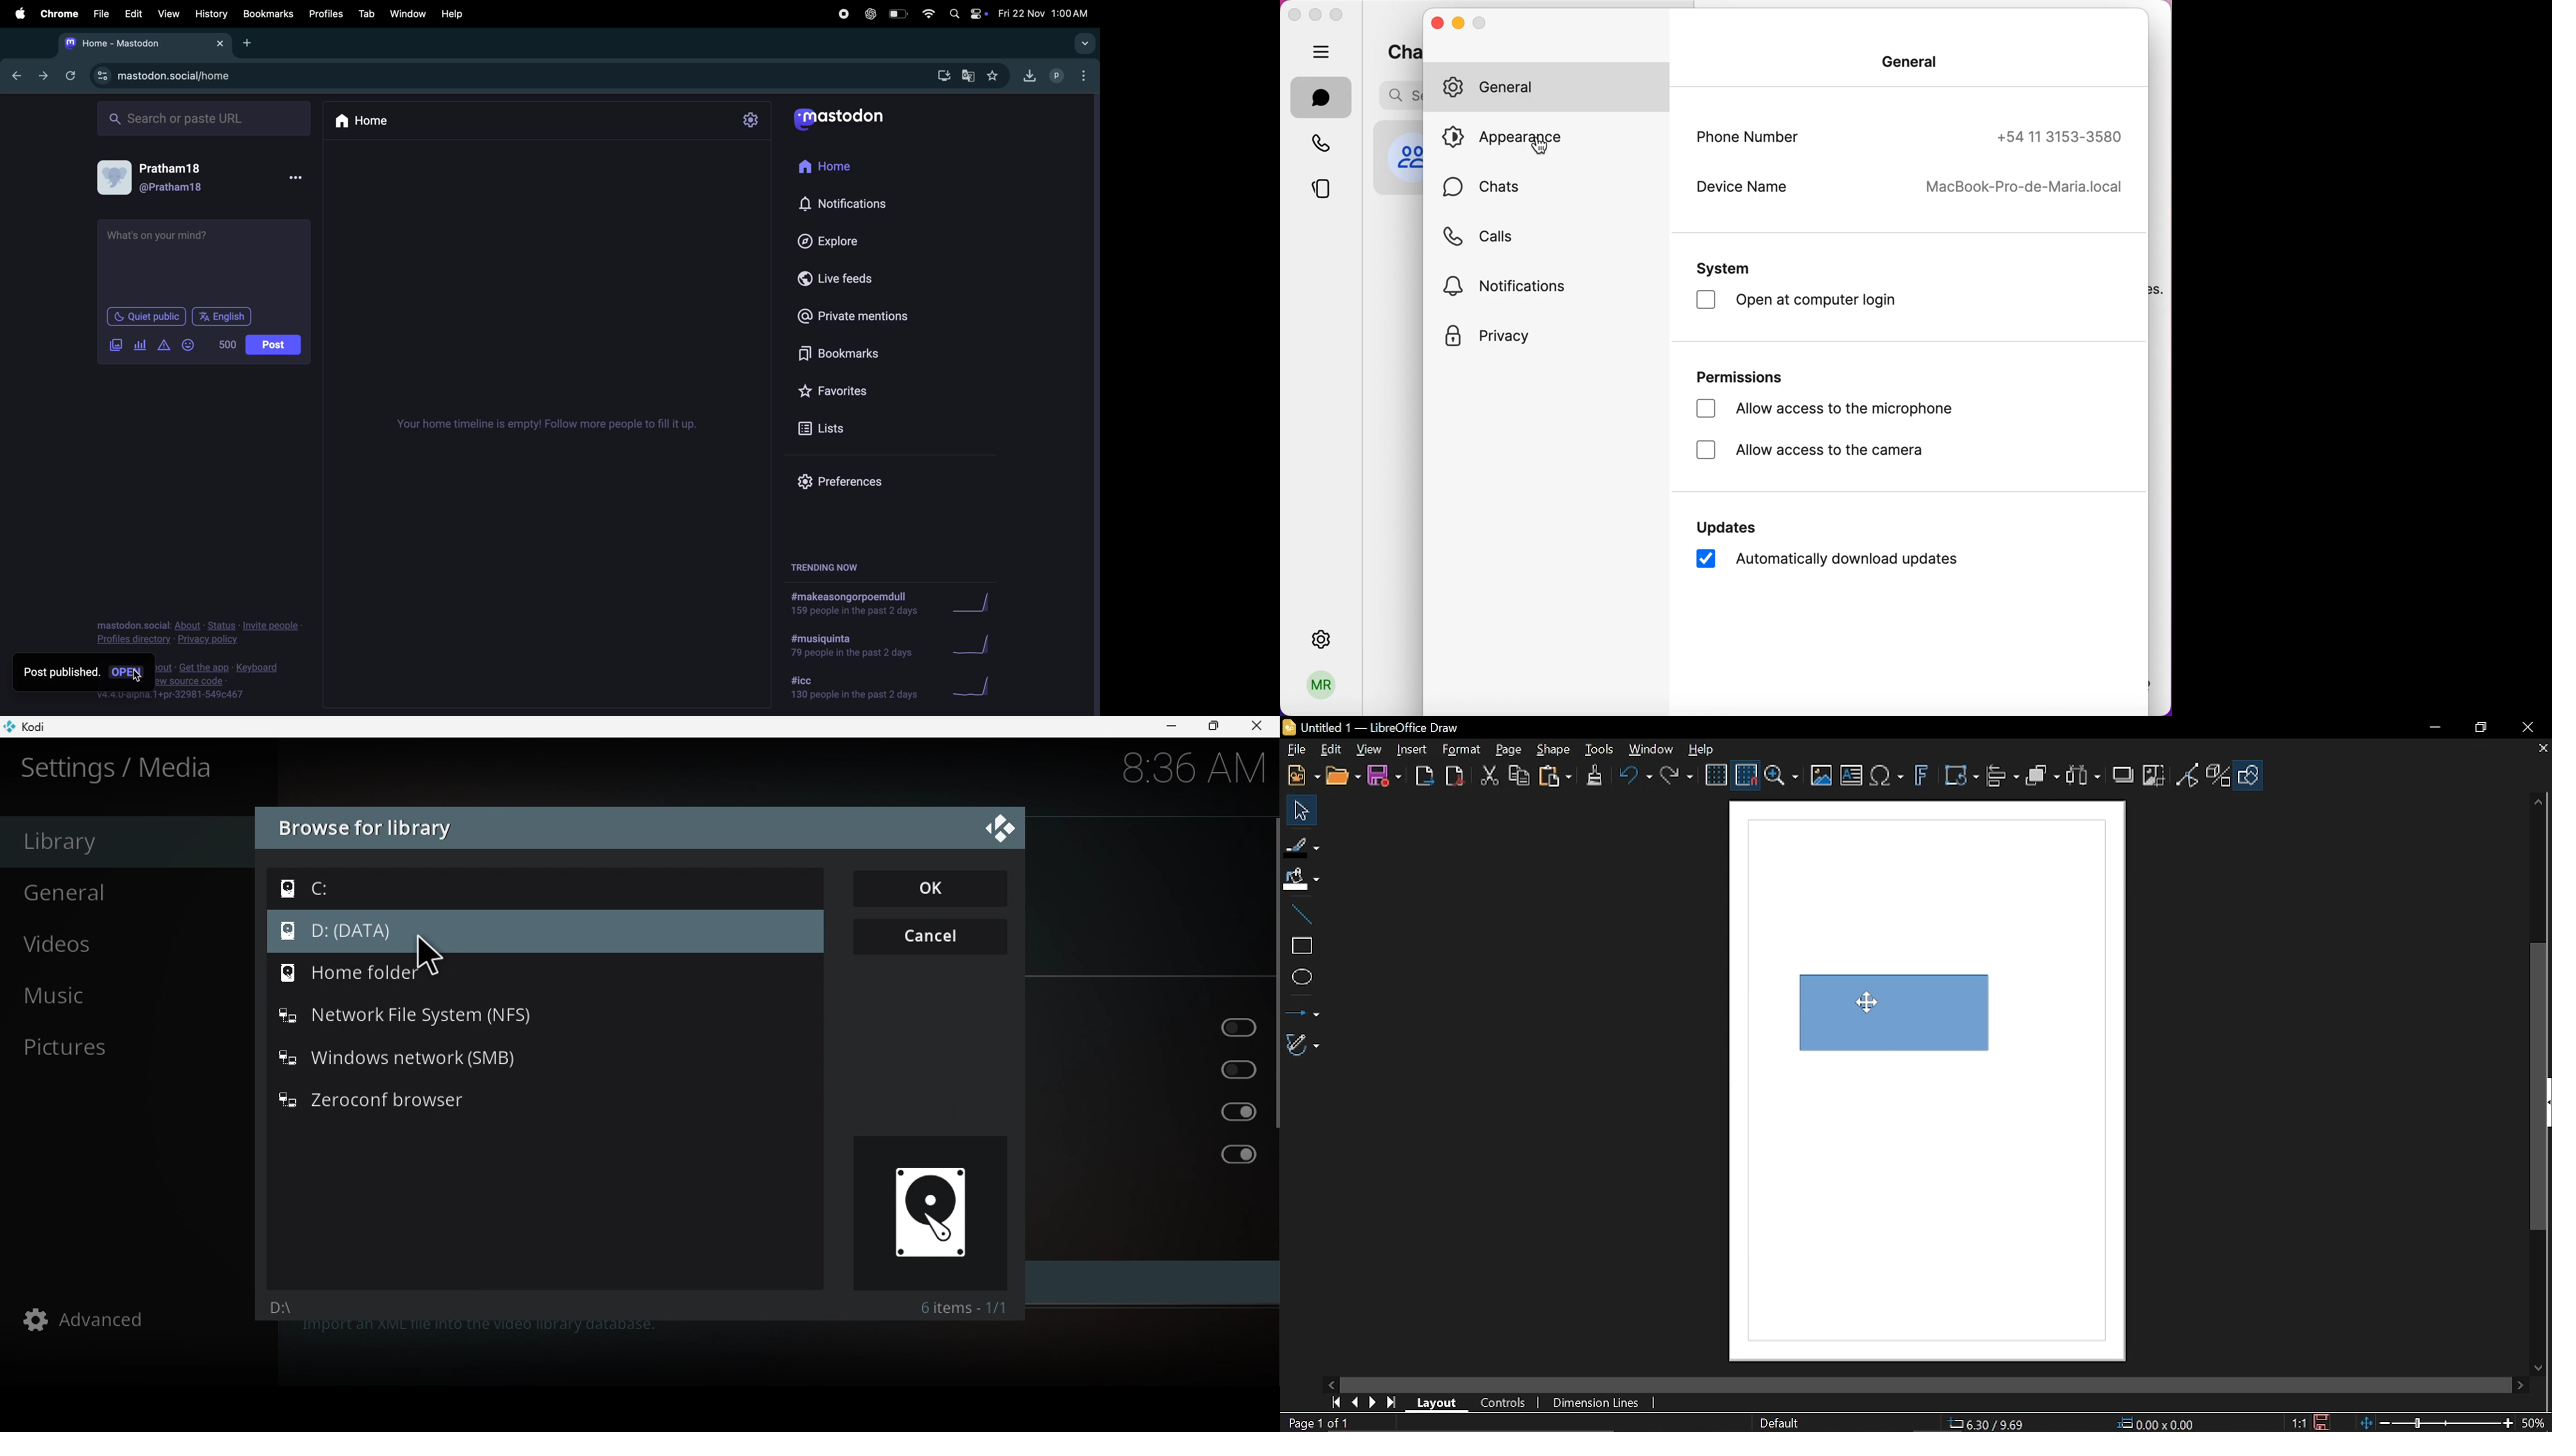  Describe the element at coordinates (1082, 73) in the screenshot. I see `options` at that location.